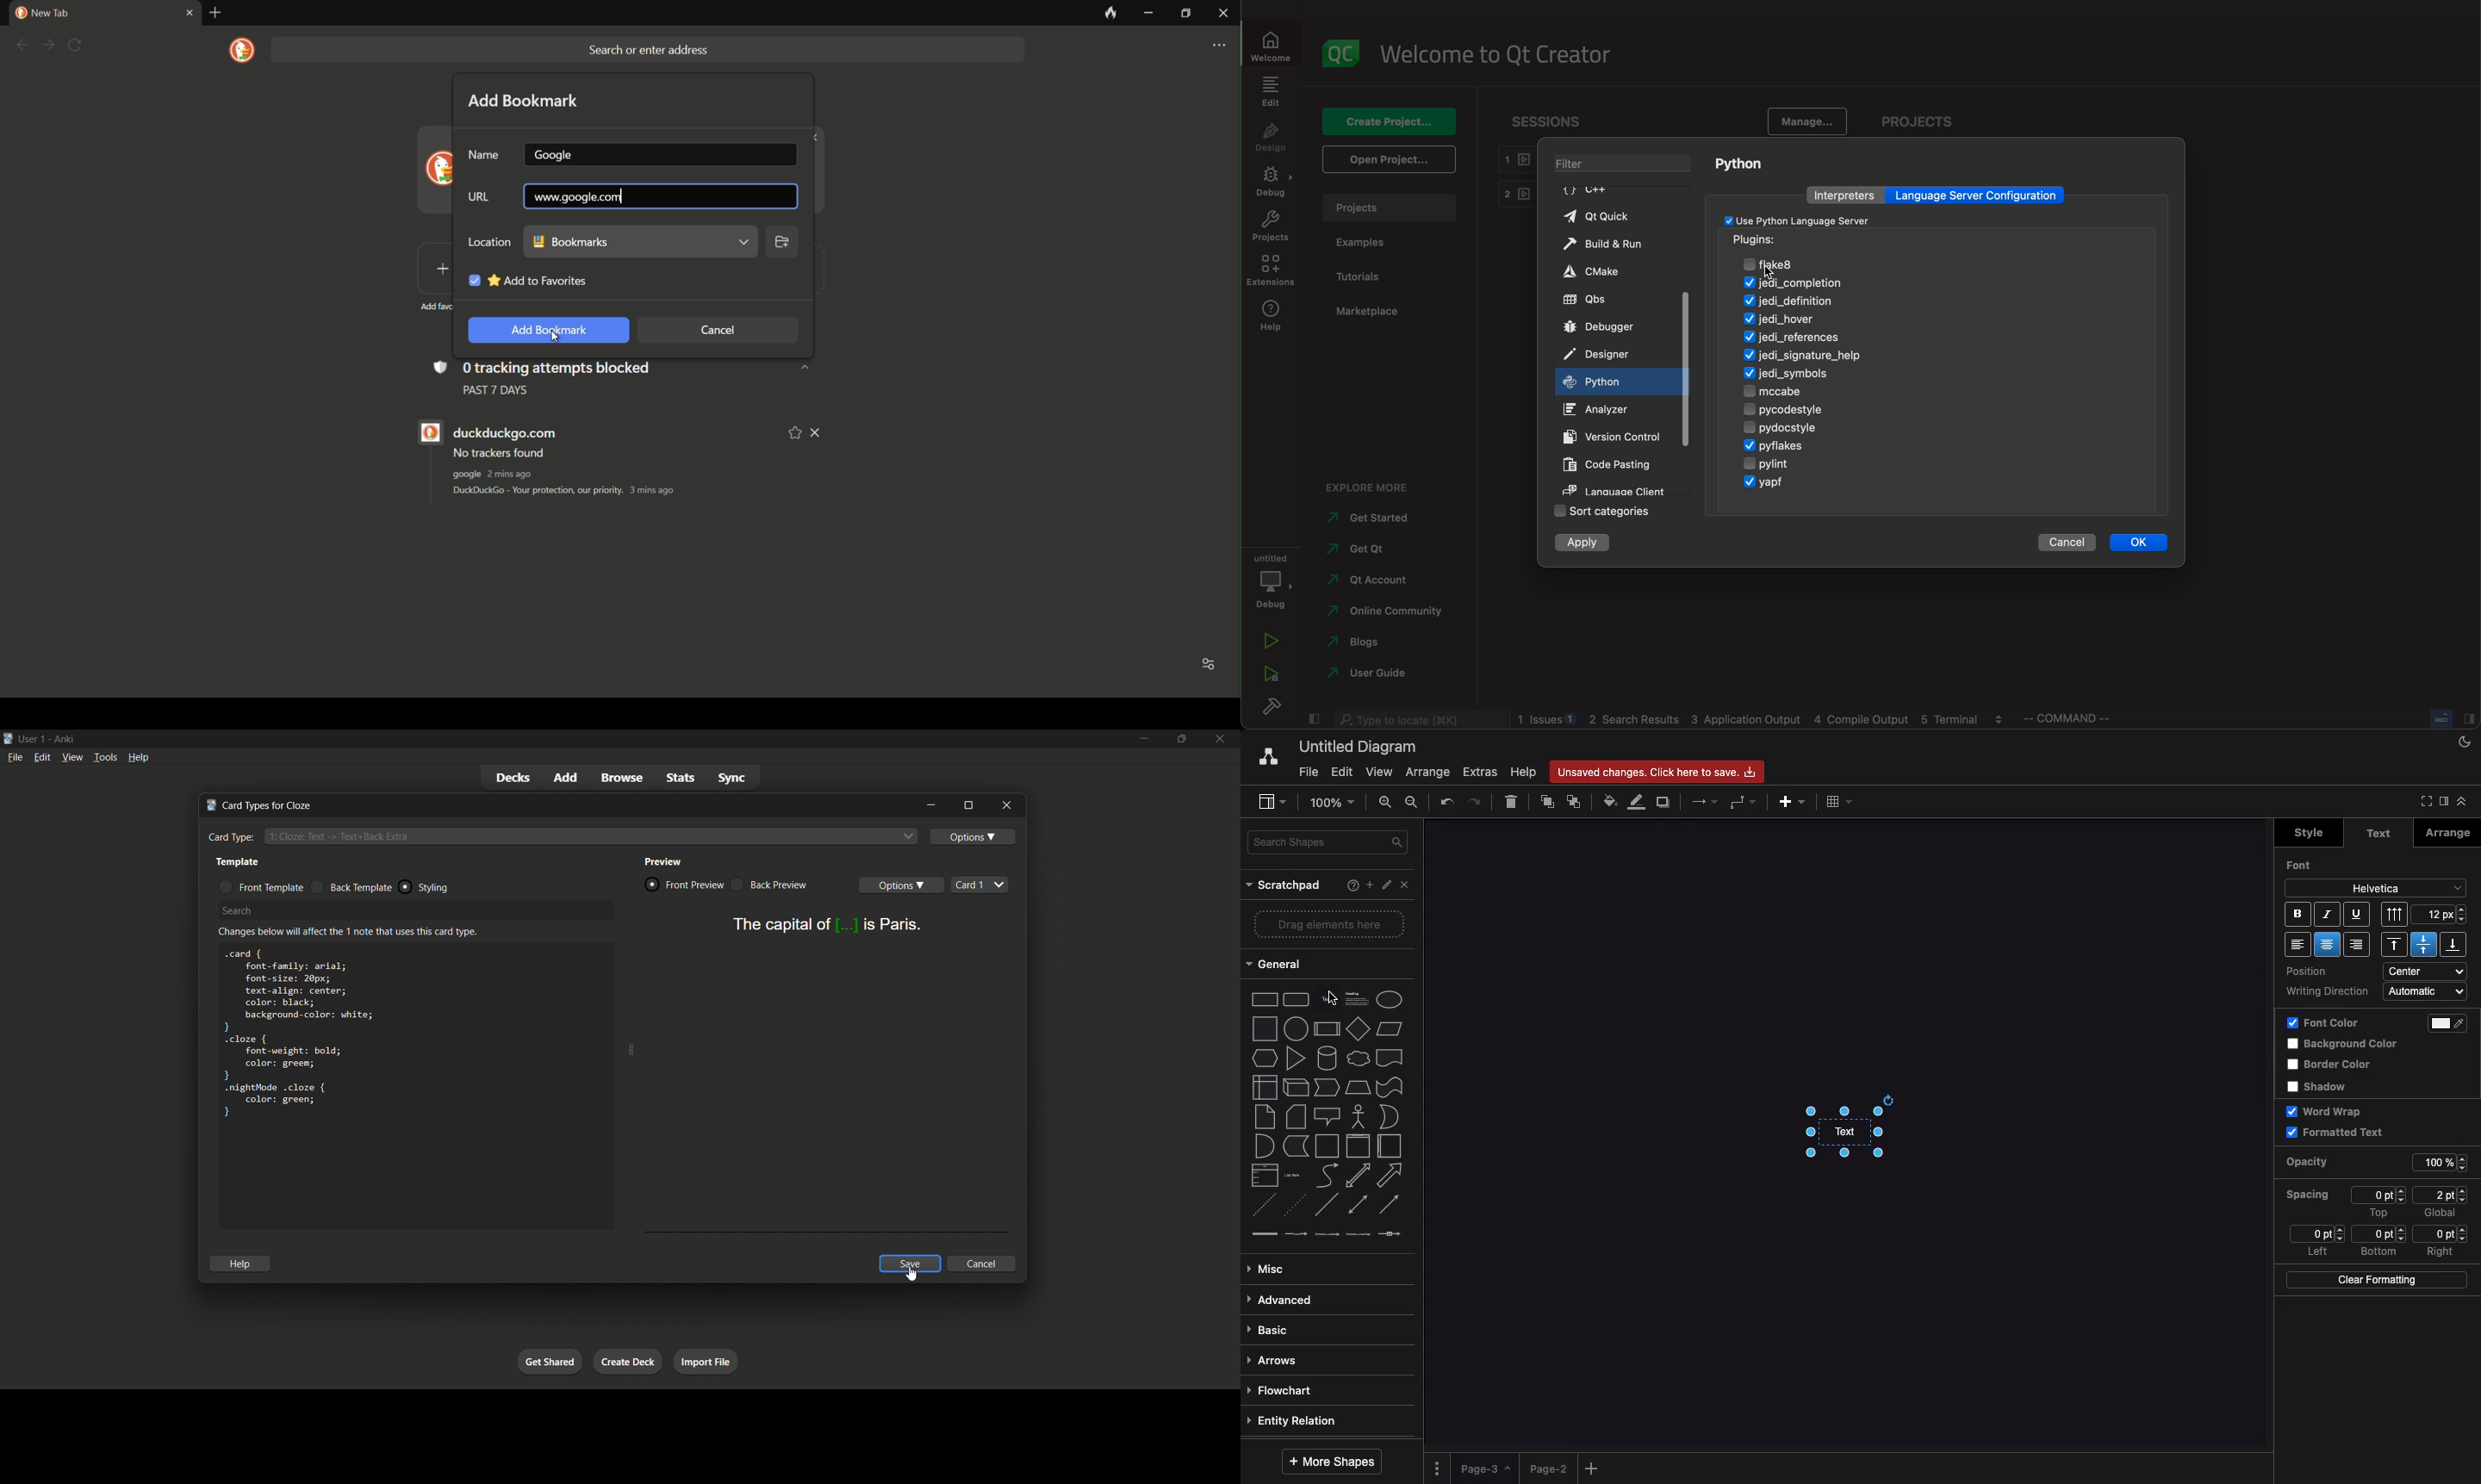 The height and width of the screenshot is (1484, 2492). What do you see at coordinates (1794, 337) in the screenshot?
I see `refernces` at bounding box center [1794, 337].